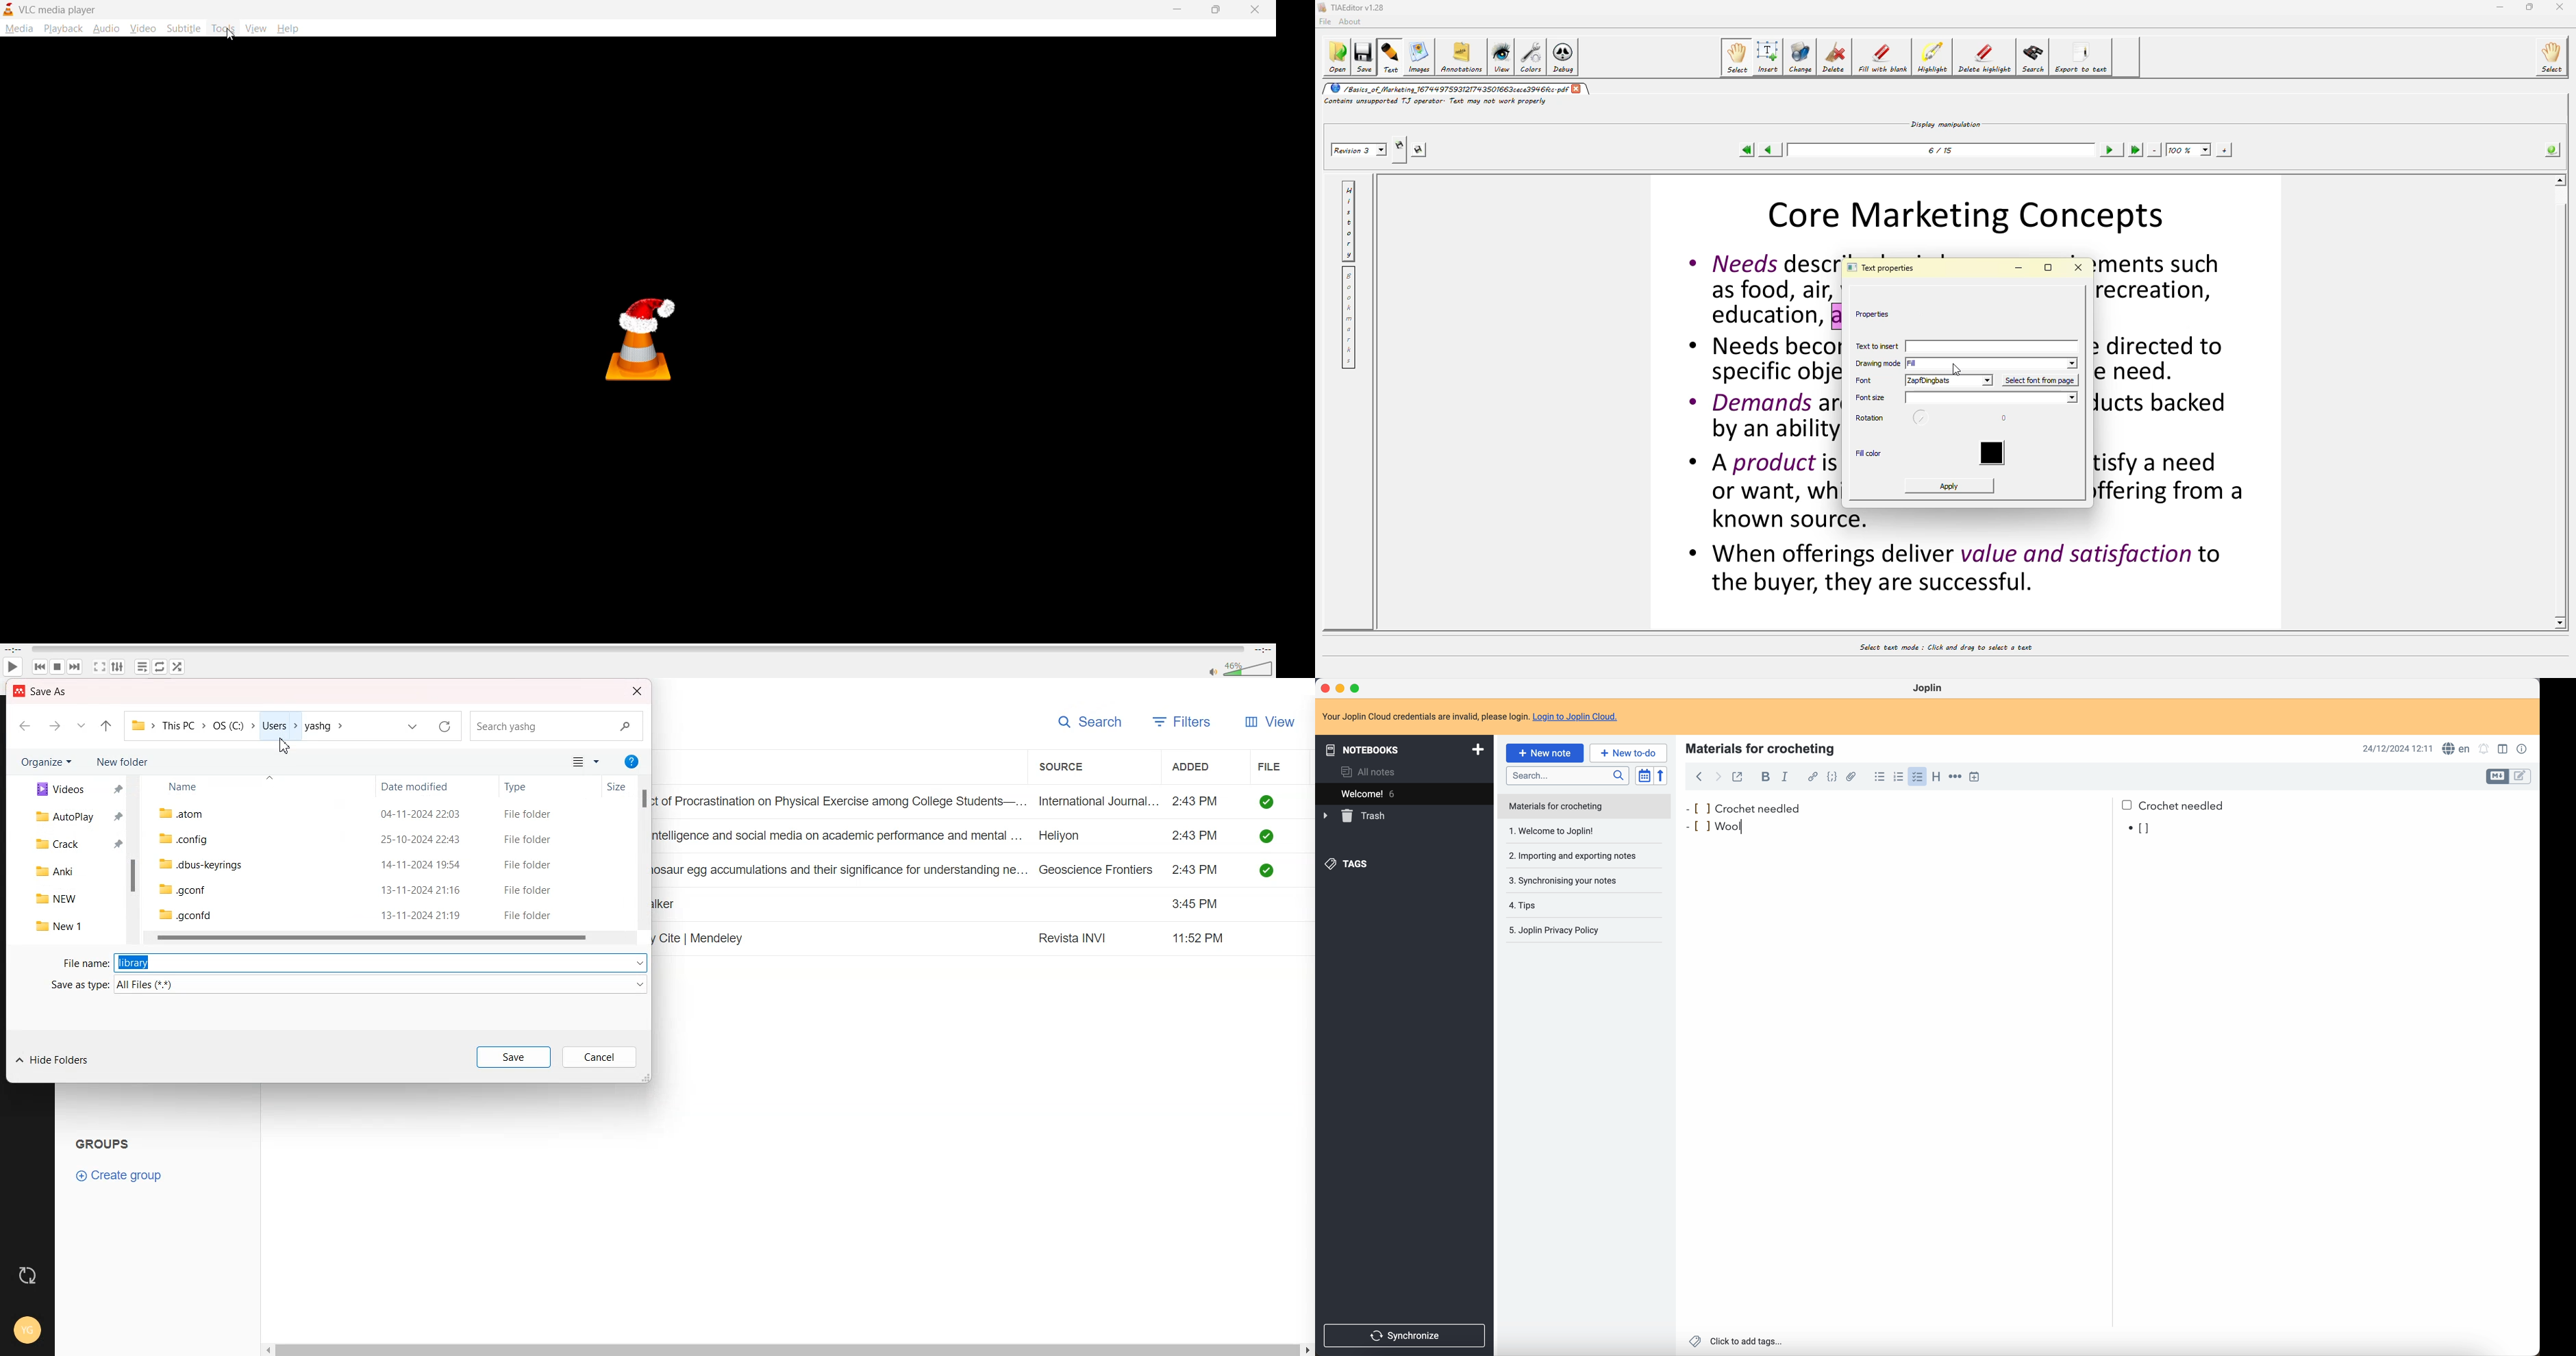 The width and height of the screenshot is (2576, 1372). Describe the element at coordinates (237, 725) in the screenshot. I see `> ThisPC > OS(C) > Users > yashg >` at that location.